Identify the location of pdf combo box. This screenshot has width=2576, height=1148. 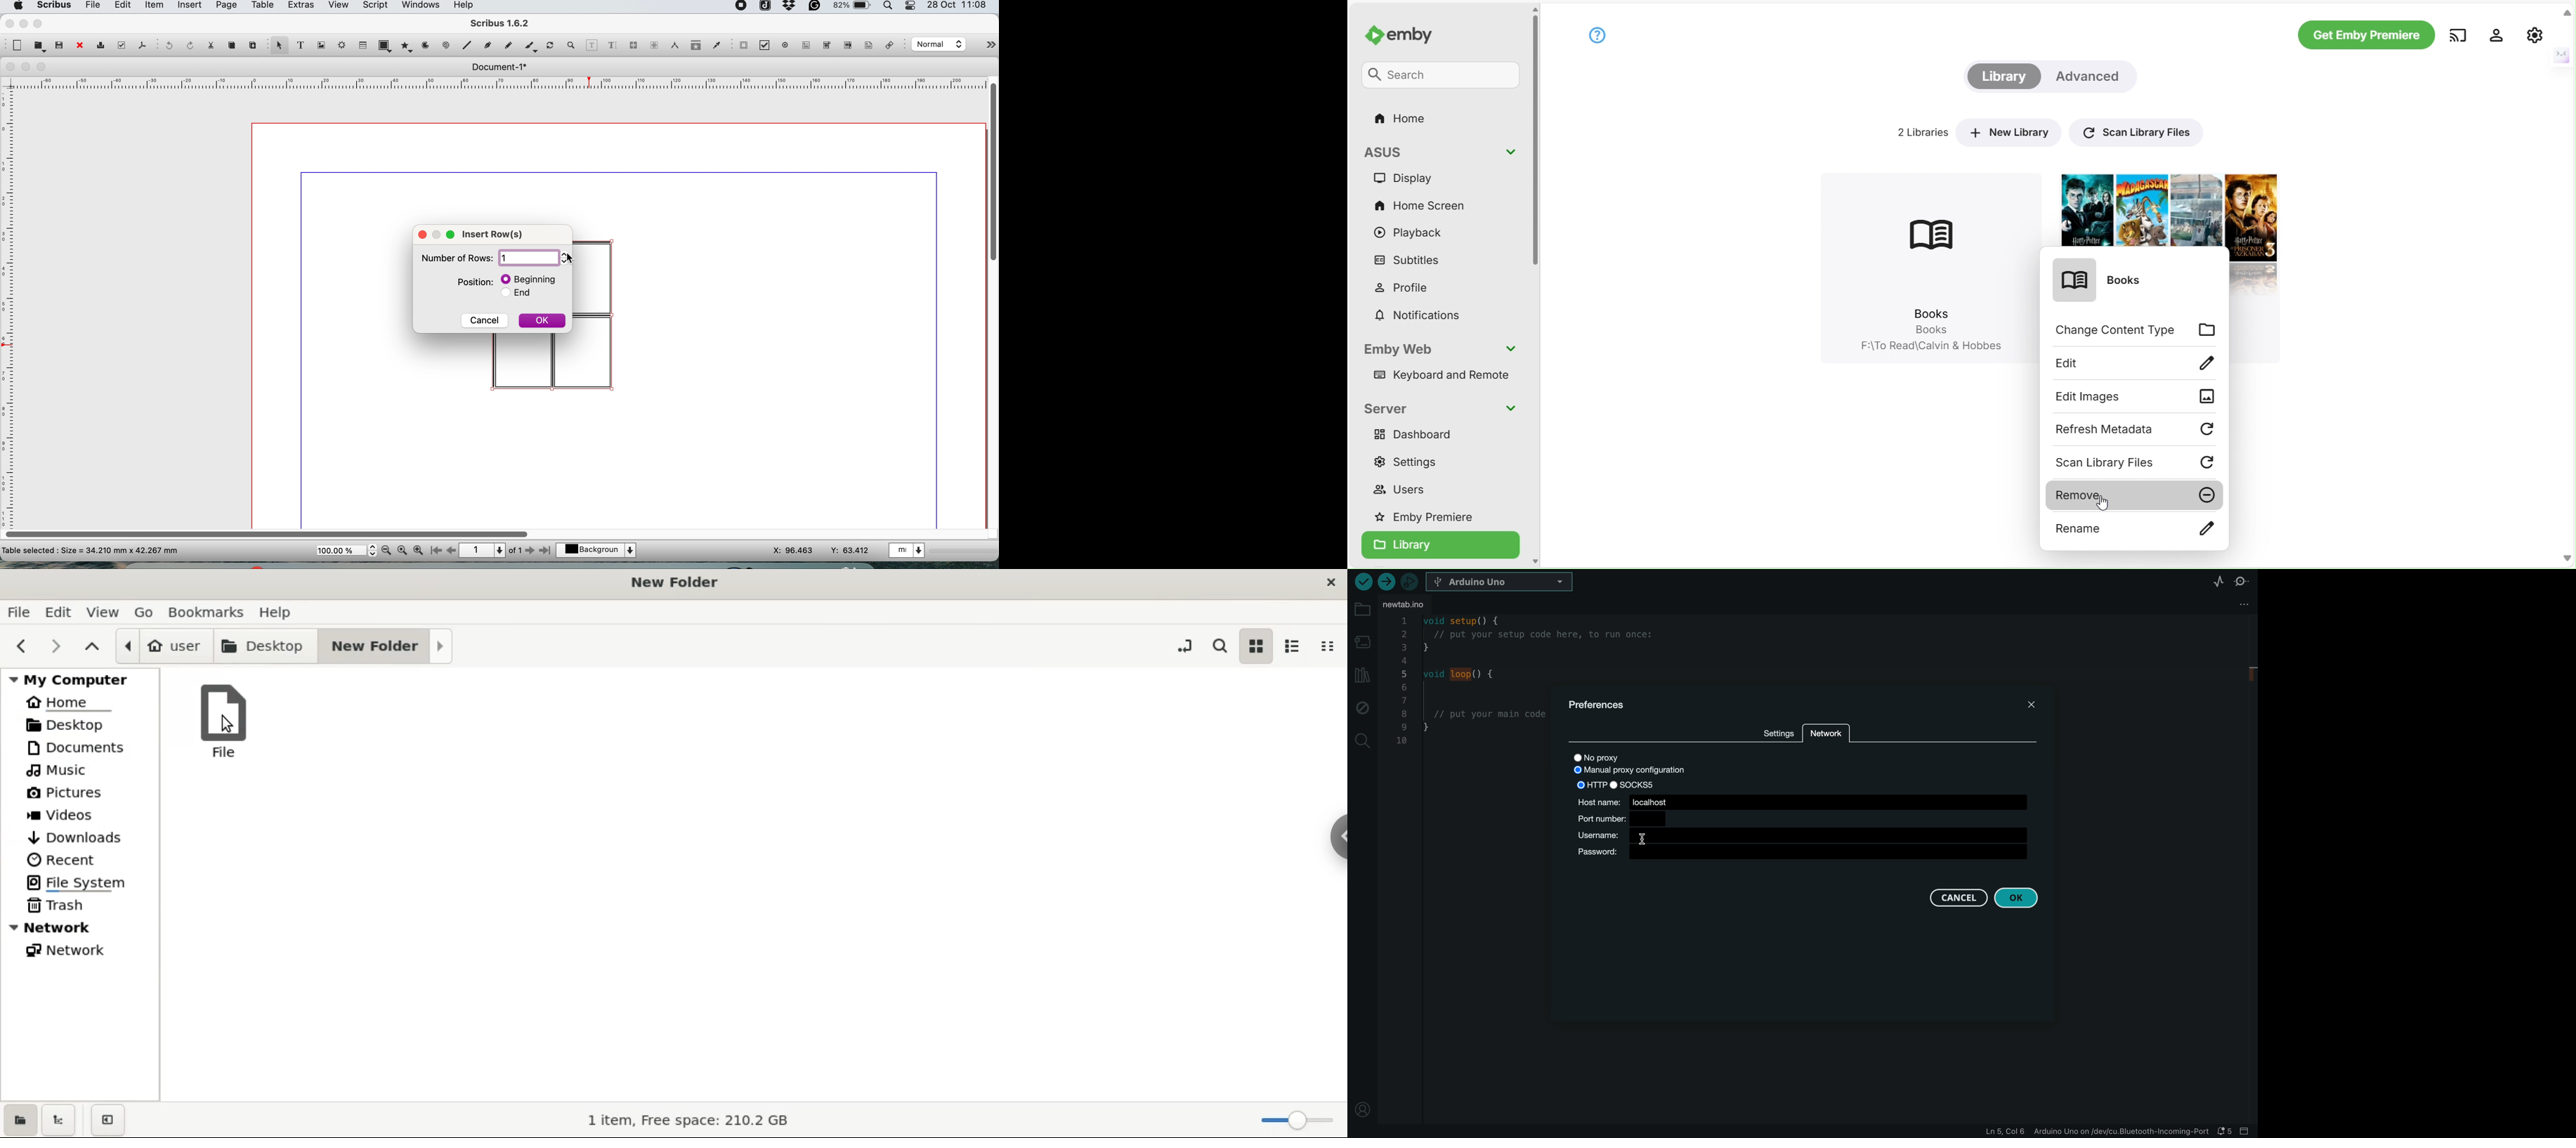
(825, 47).